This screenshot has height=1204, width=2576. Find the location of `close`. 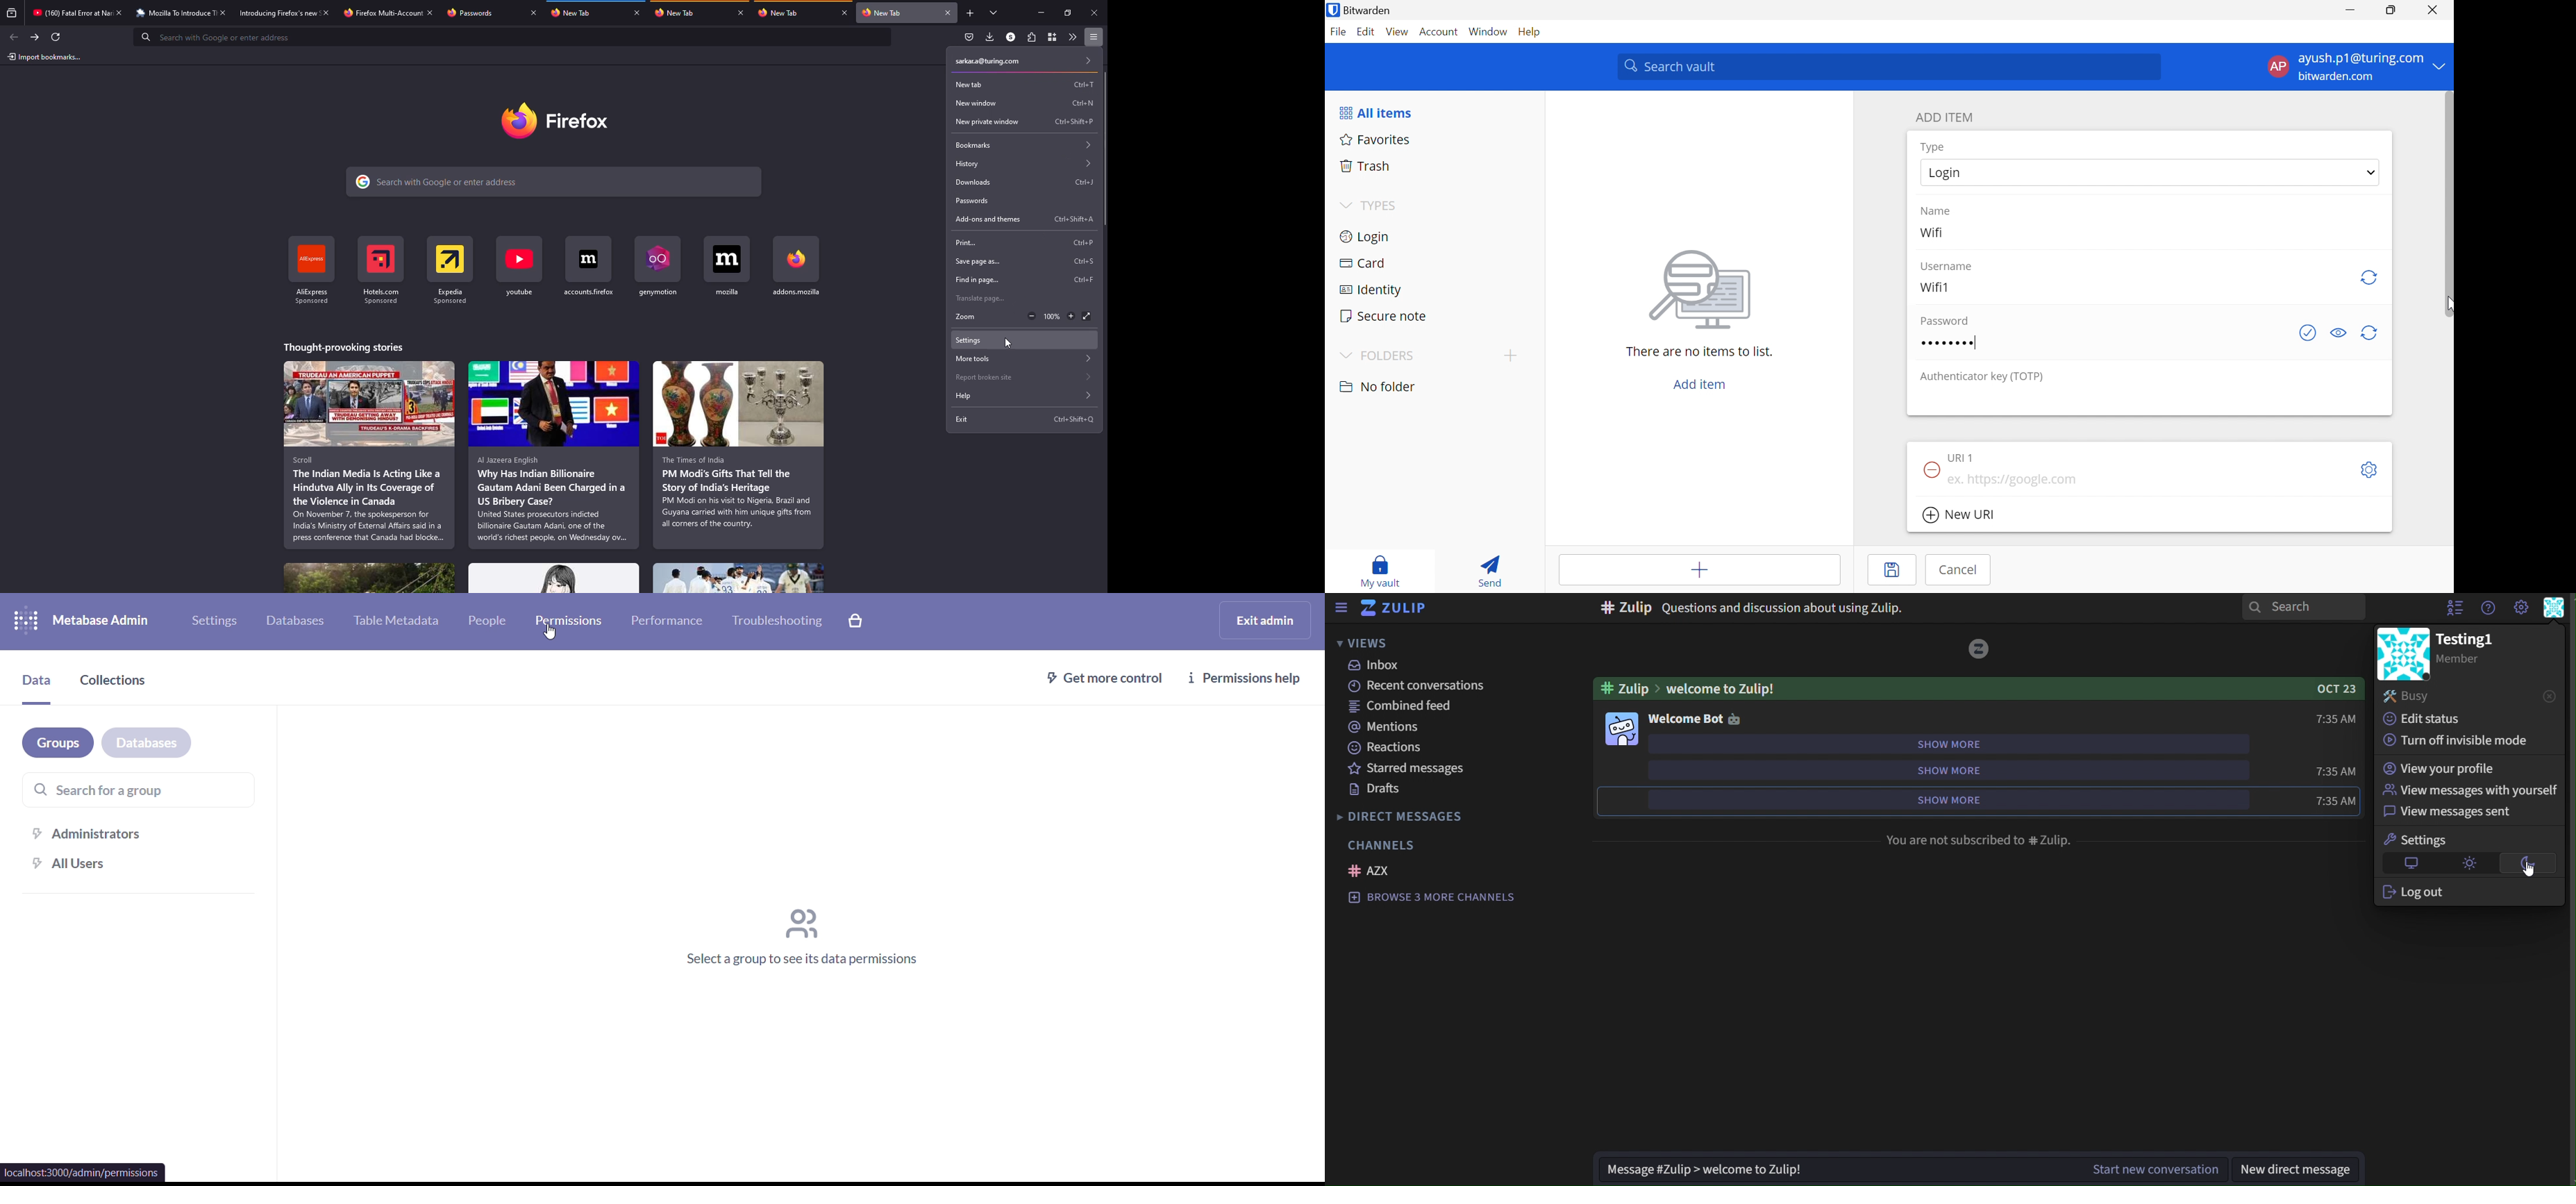

close is located at coordinates (120, 12).